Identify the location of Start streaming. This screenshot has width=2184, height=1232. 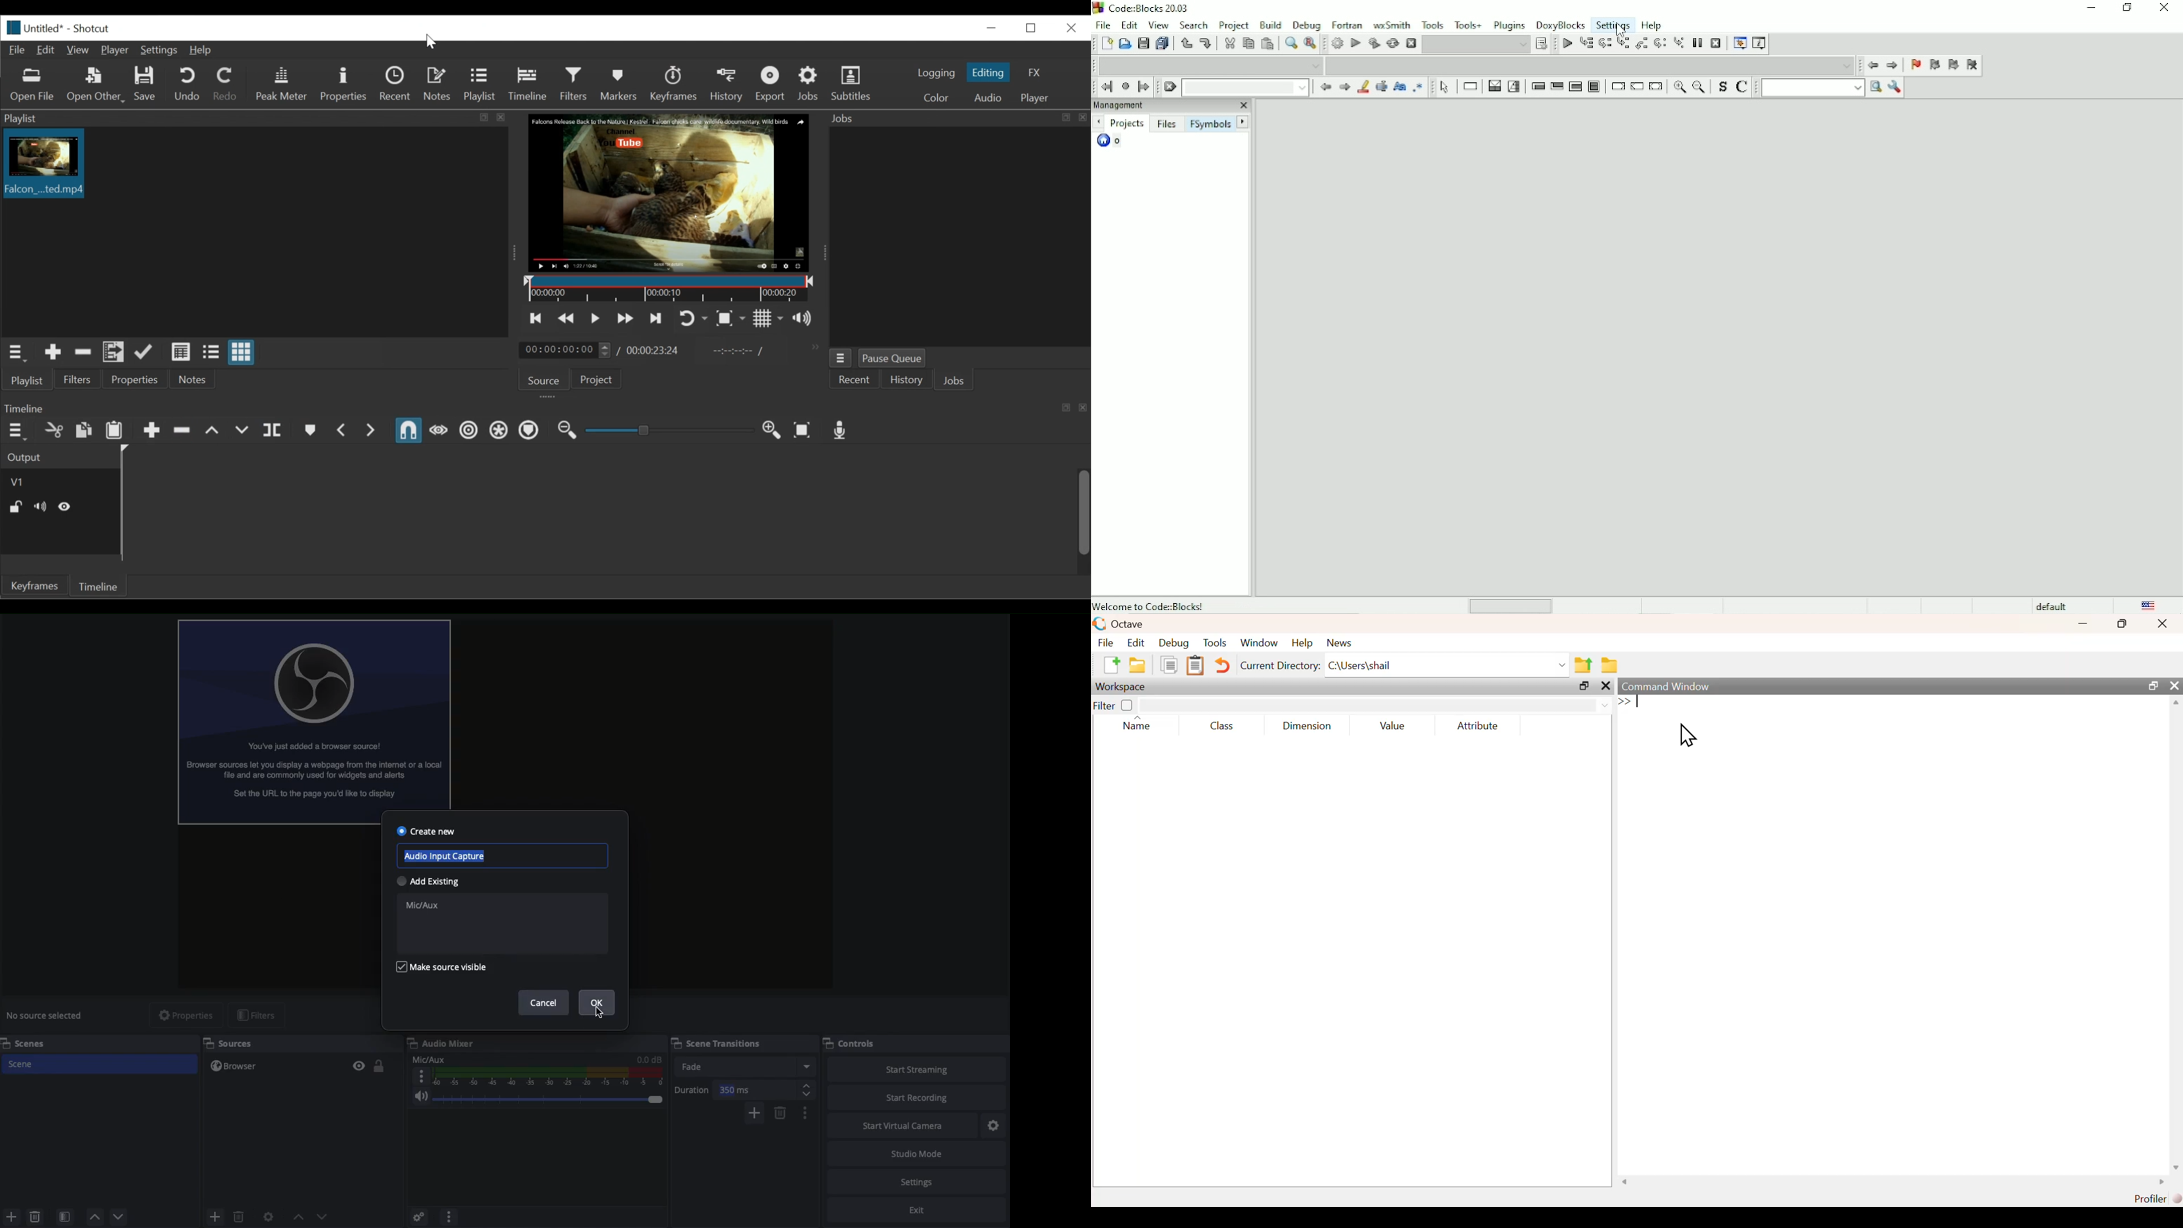
(915, 1070).